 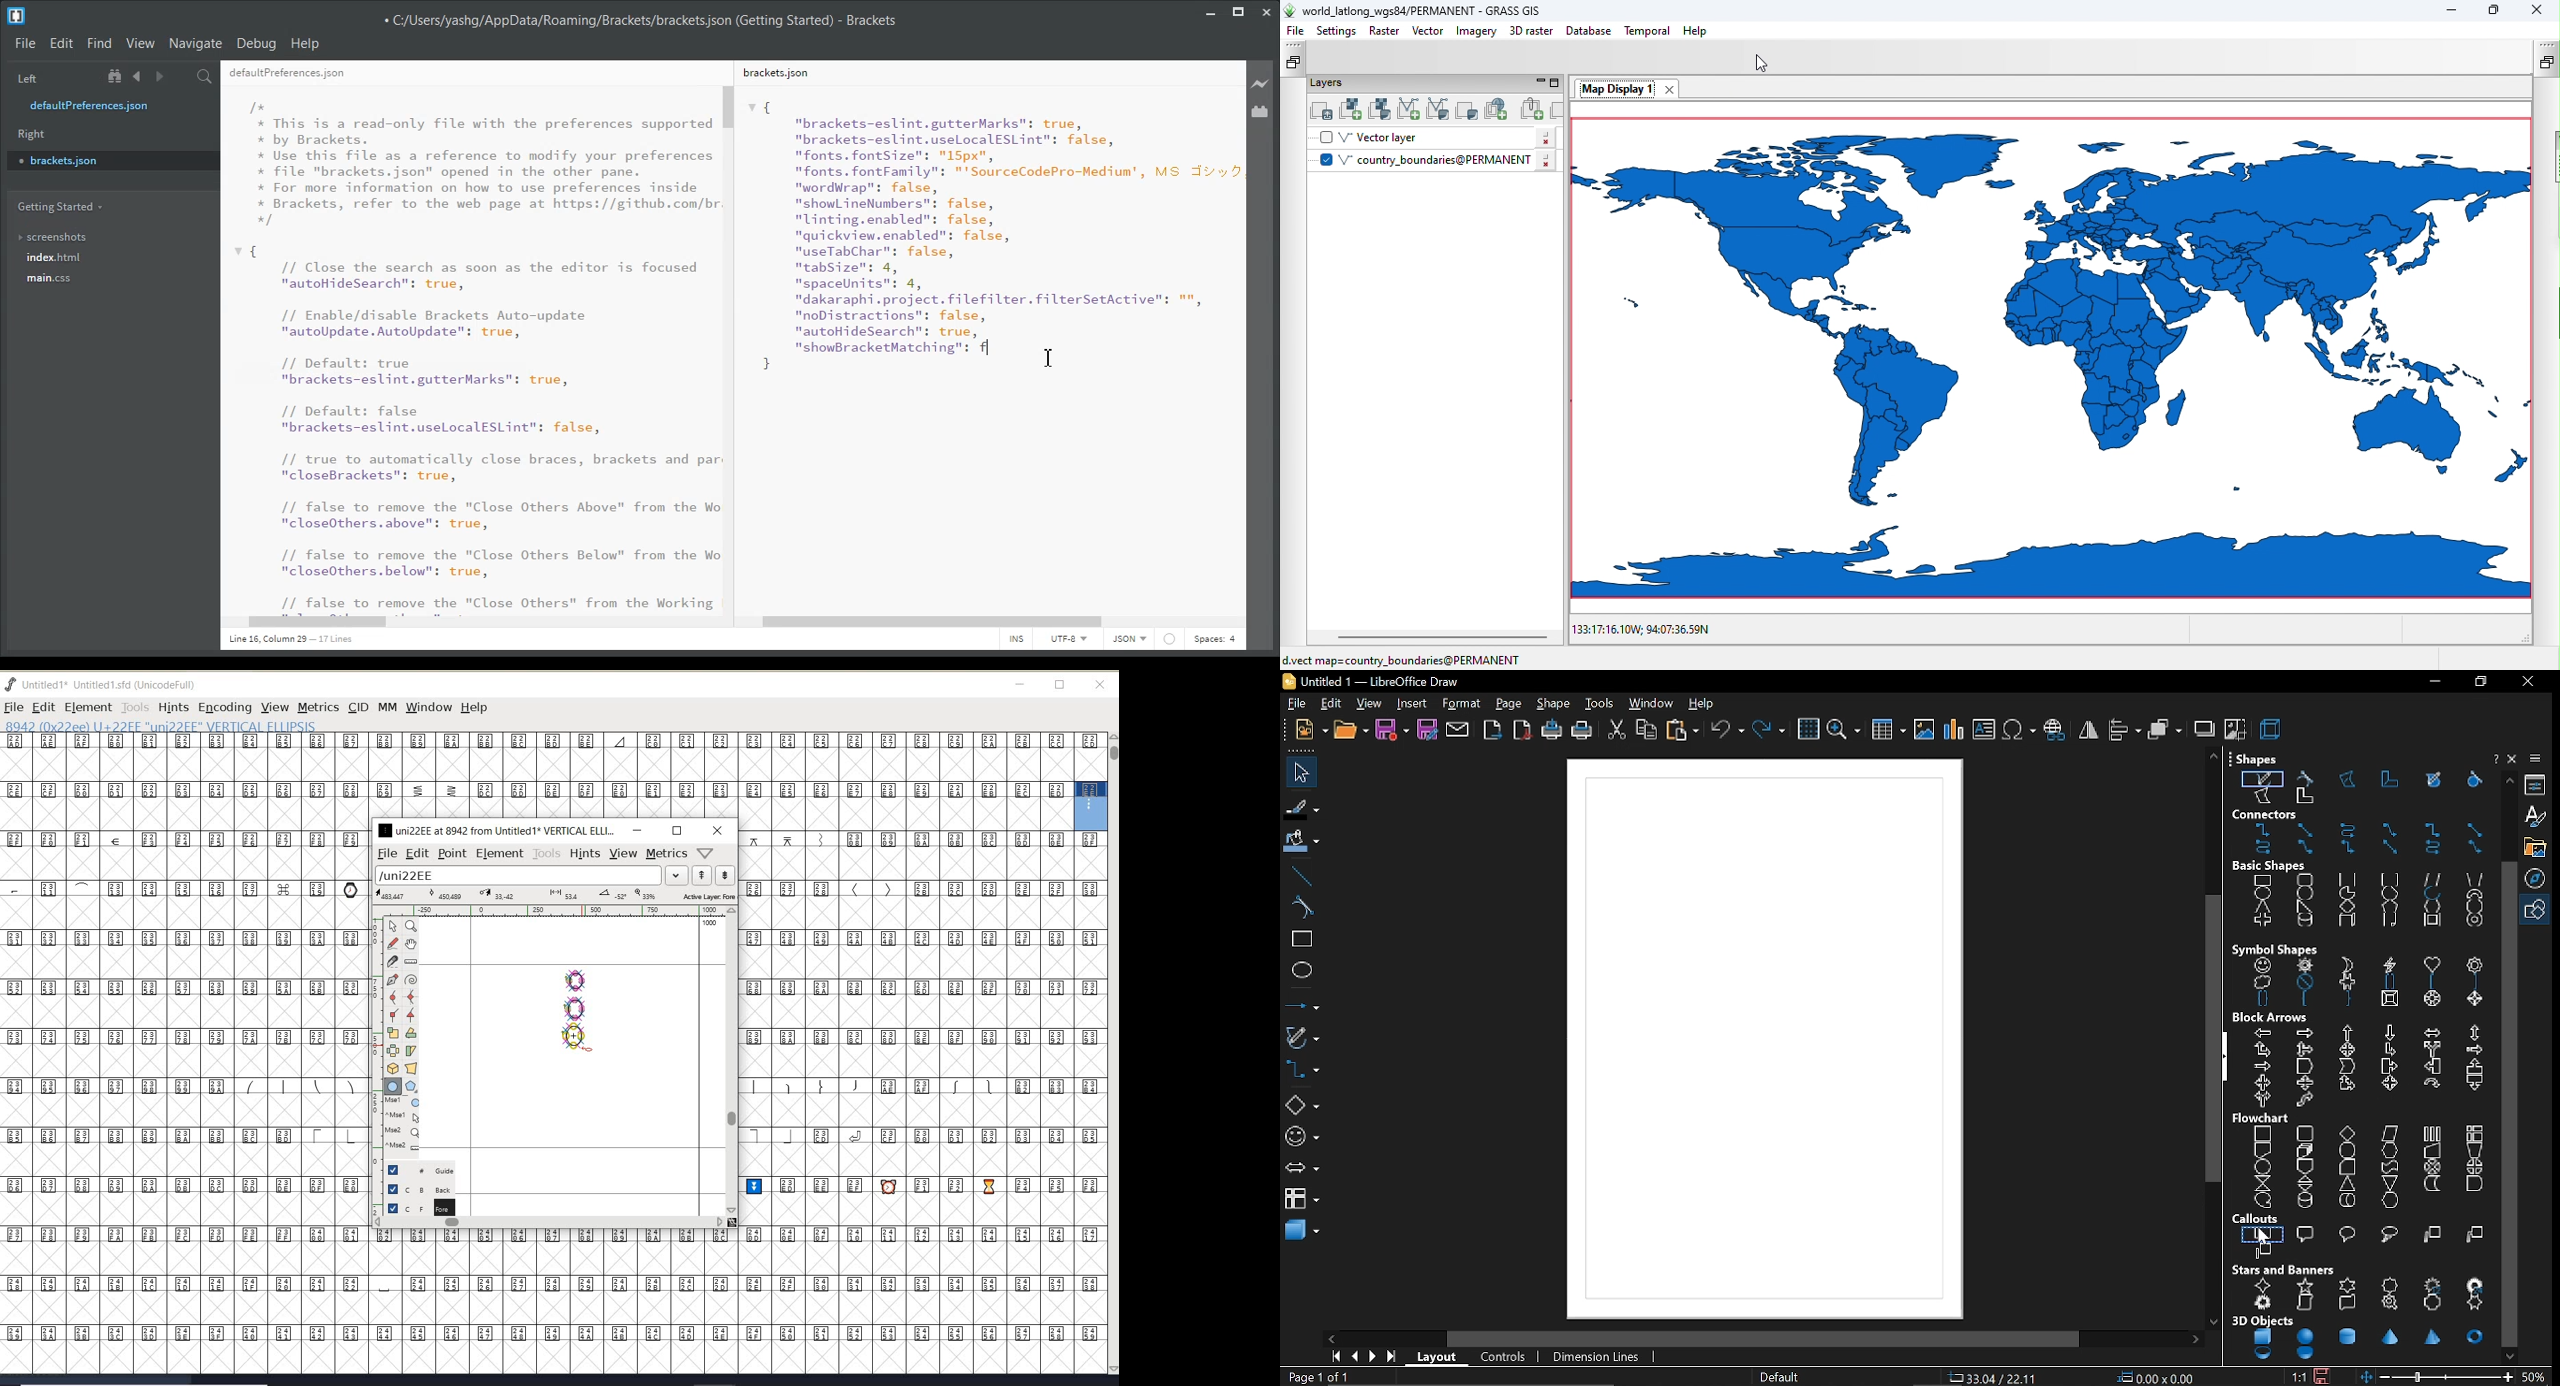 I want to click on circle segment, so click(x=2390, y=895).